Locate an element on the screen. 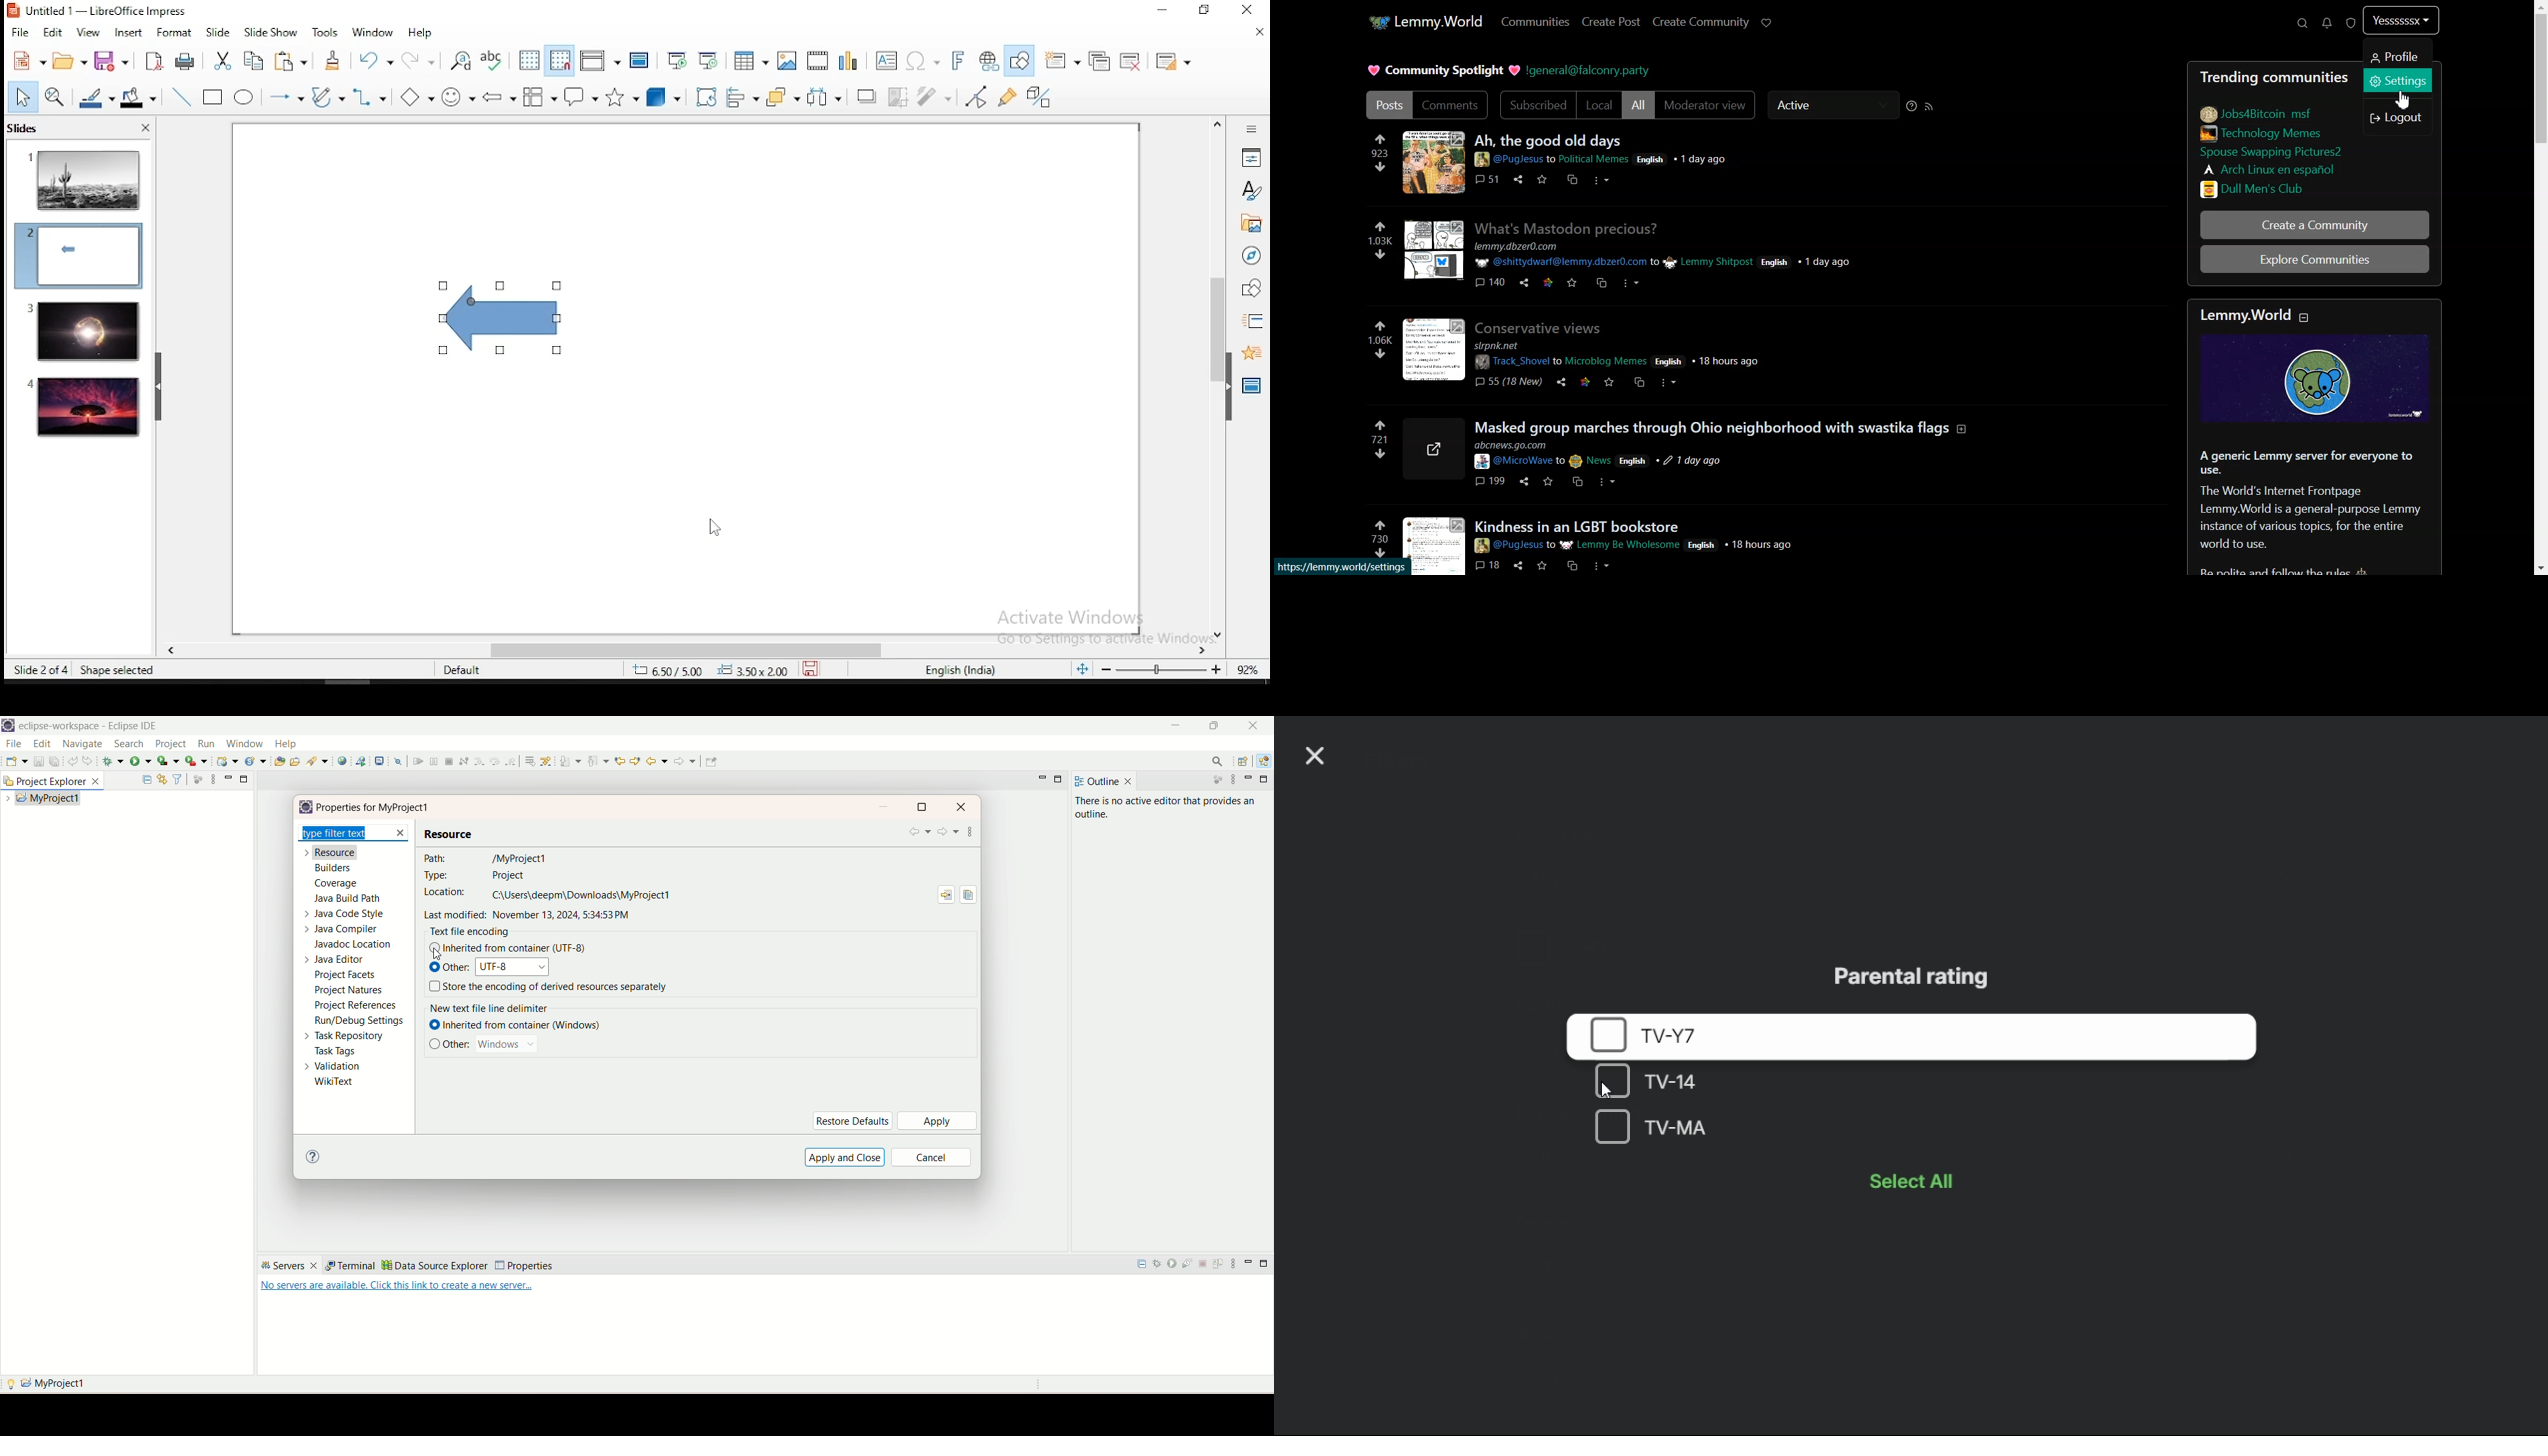 Image resolution: width=2548 pixels, height=1456 pixels. Posts is located at coordinates (1386, 105).